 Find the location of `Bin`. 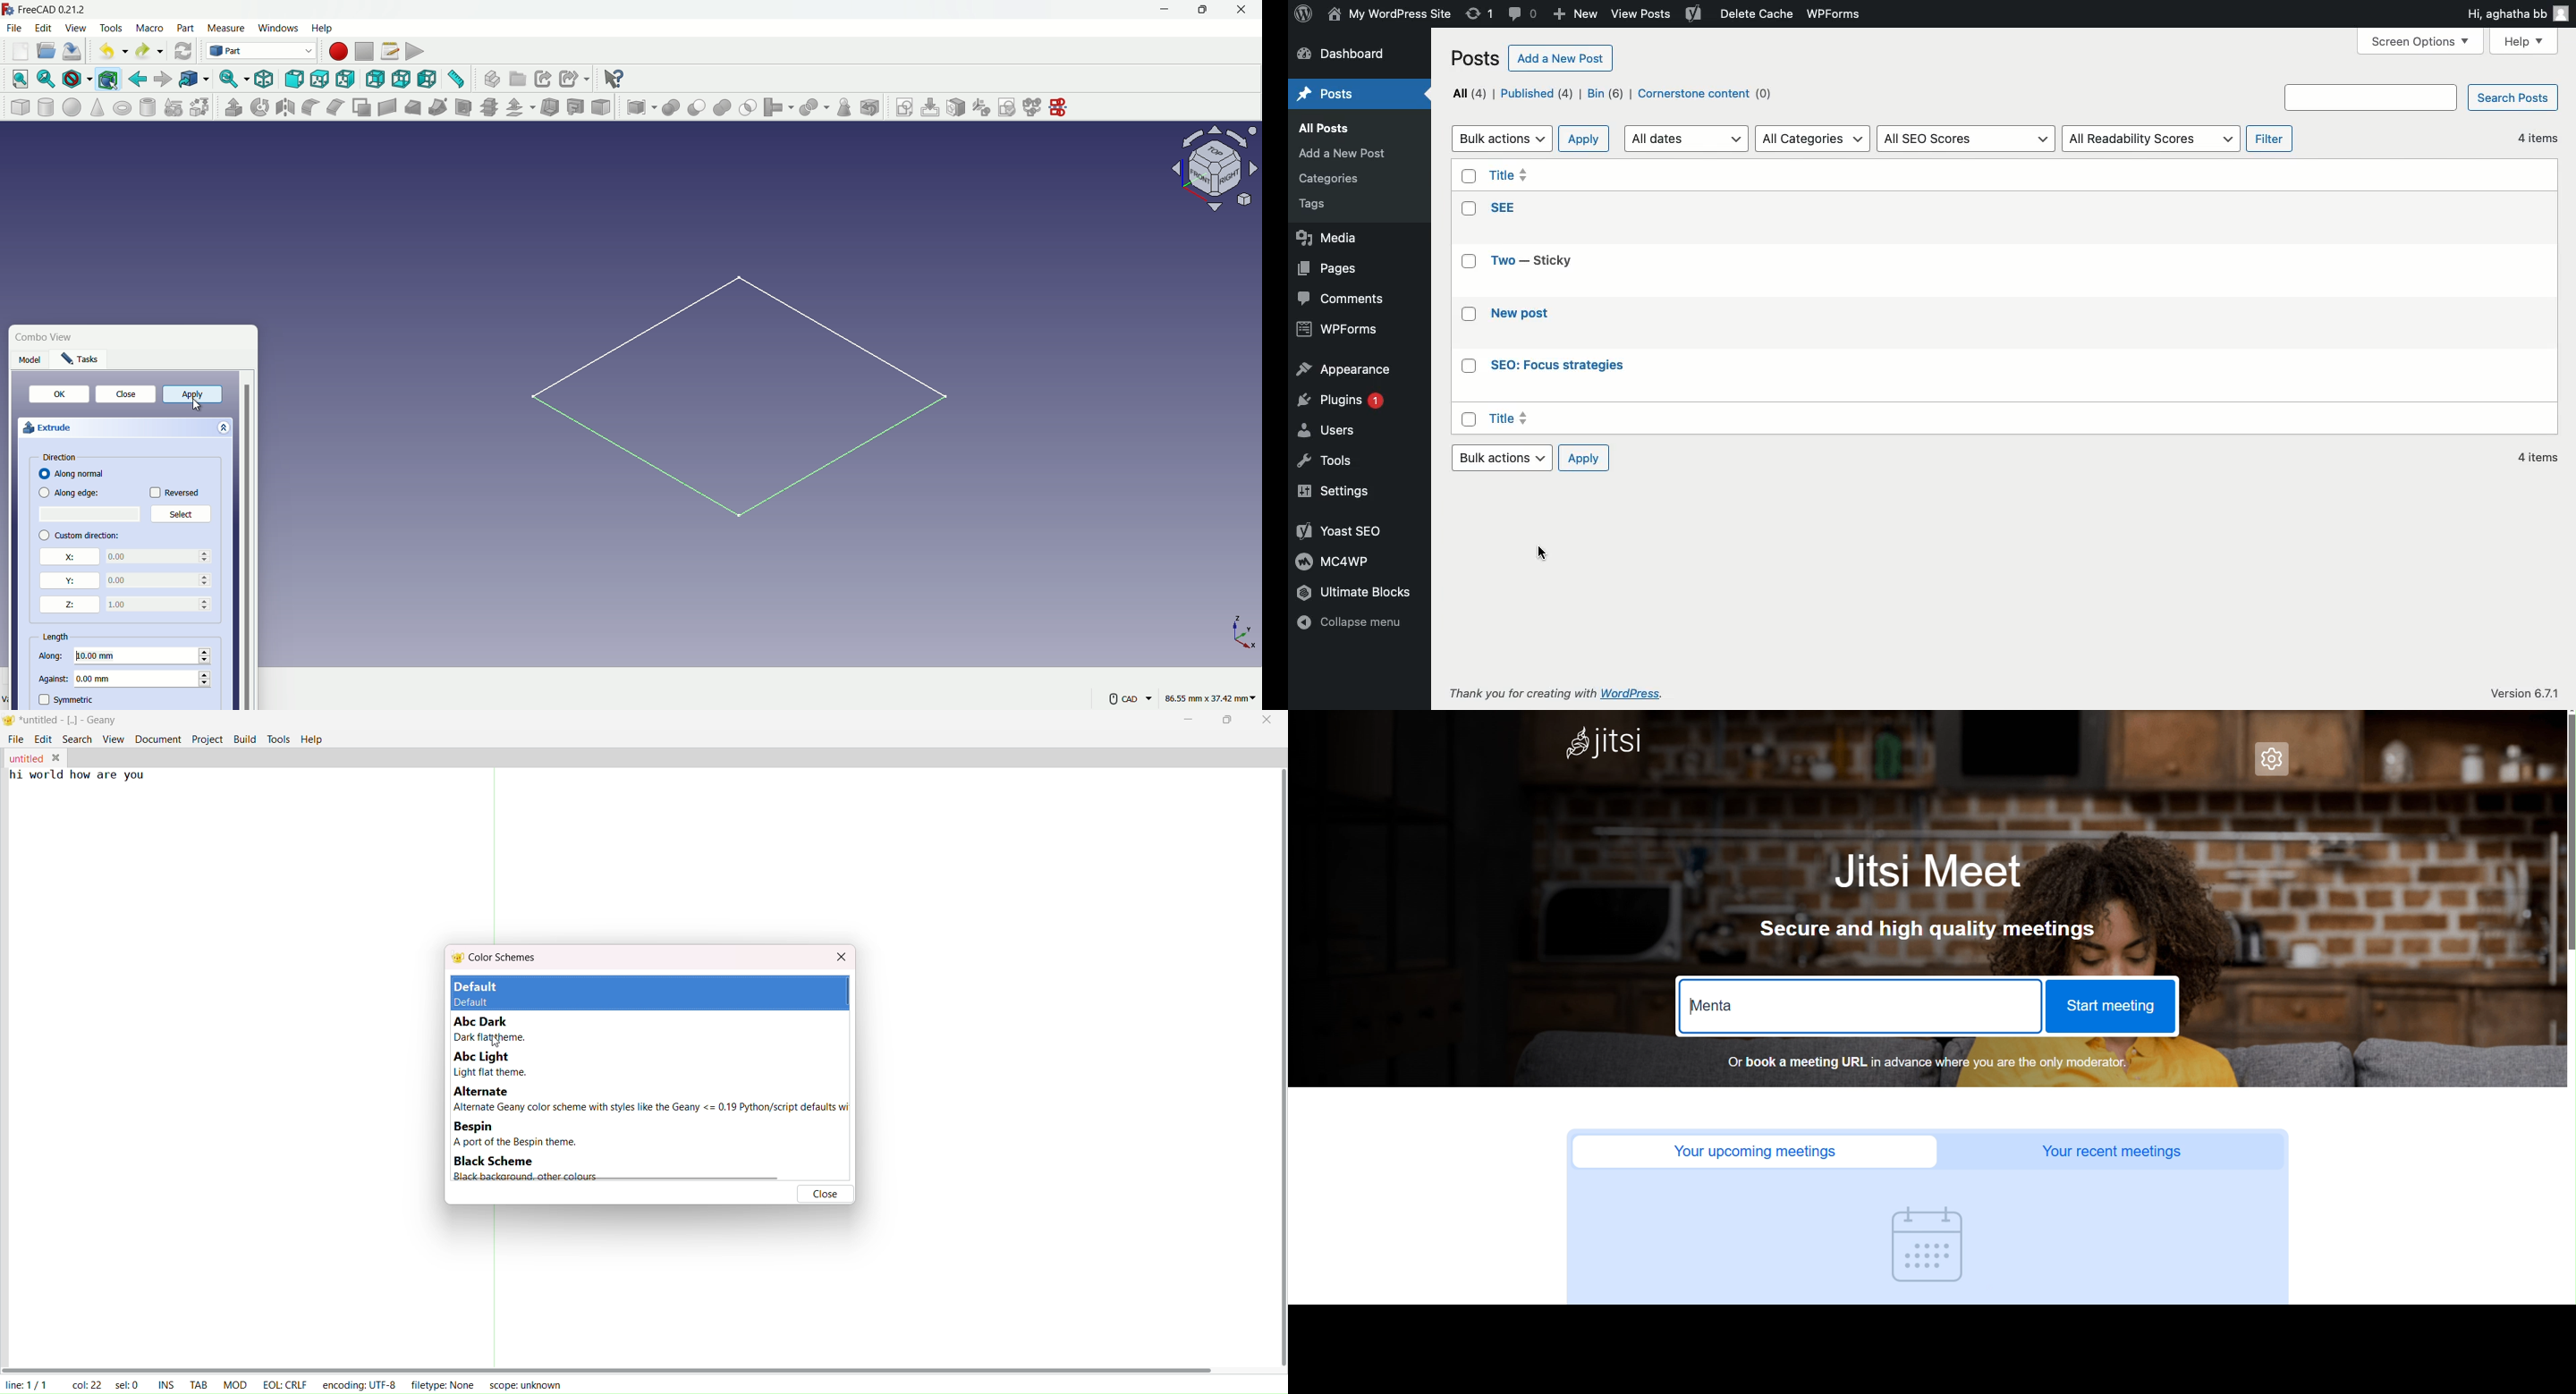

Bin is located at coordinates (1607, 95).